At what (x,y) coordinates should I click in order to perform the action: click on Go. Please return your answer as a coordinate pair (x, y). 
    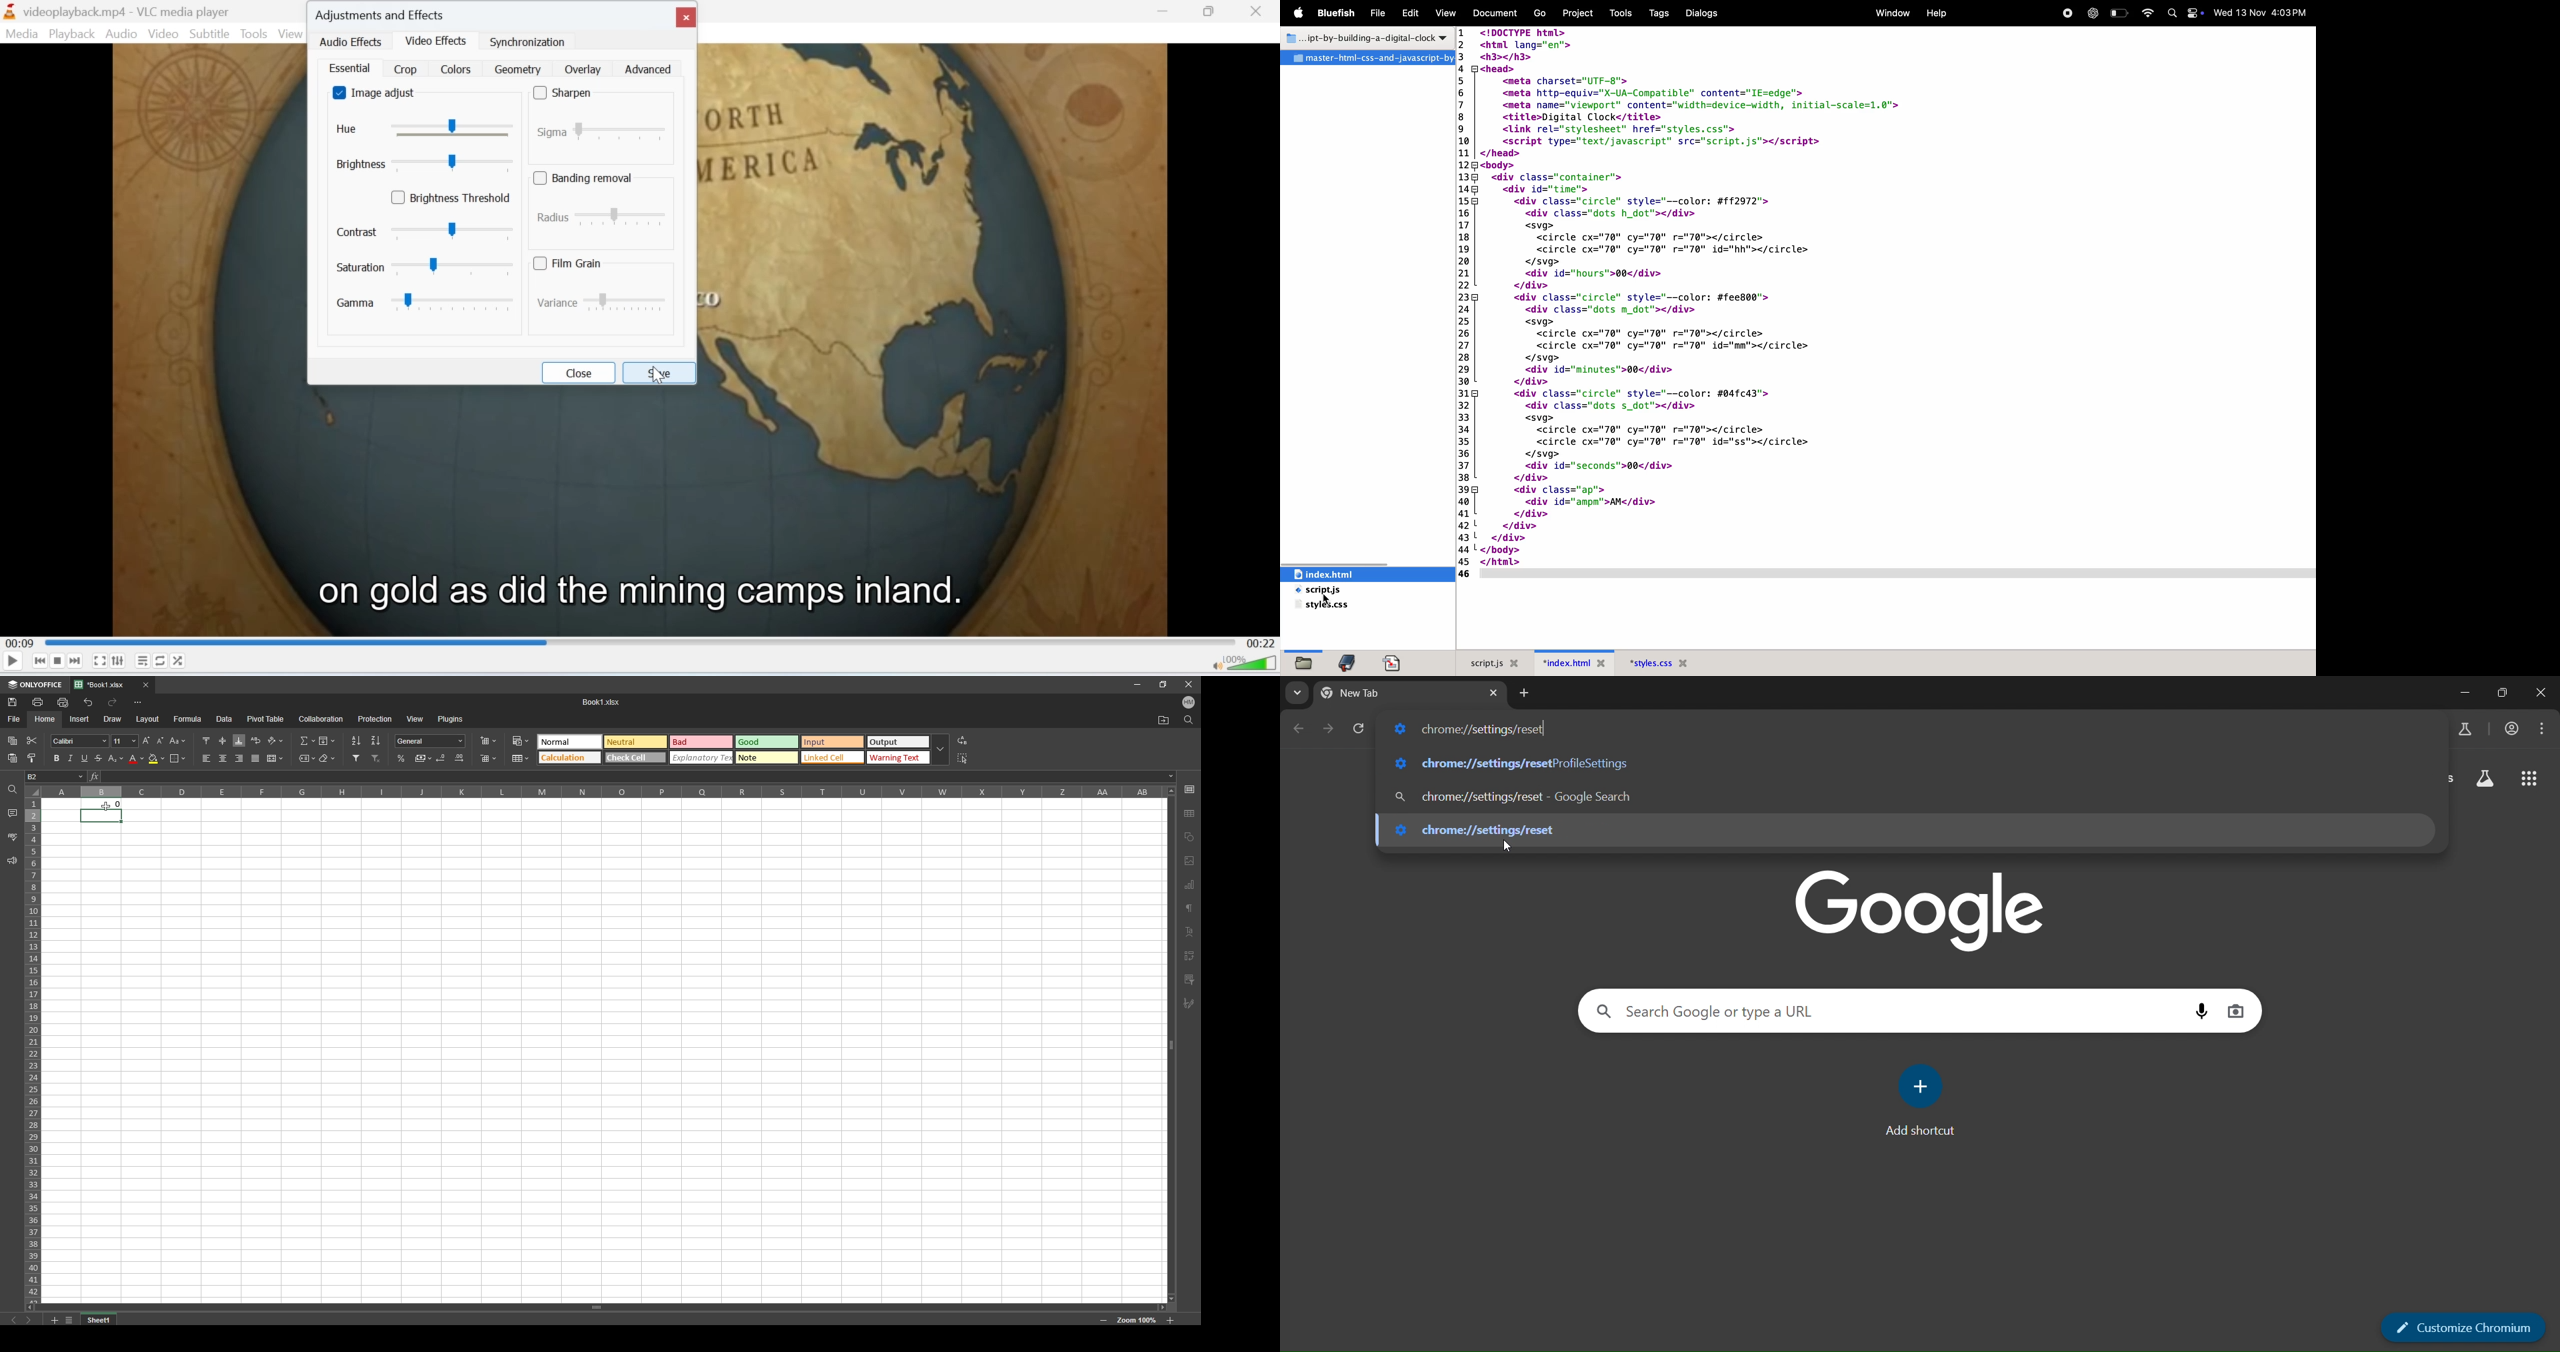
    Looking at the image, I should click on (1541, 13).